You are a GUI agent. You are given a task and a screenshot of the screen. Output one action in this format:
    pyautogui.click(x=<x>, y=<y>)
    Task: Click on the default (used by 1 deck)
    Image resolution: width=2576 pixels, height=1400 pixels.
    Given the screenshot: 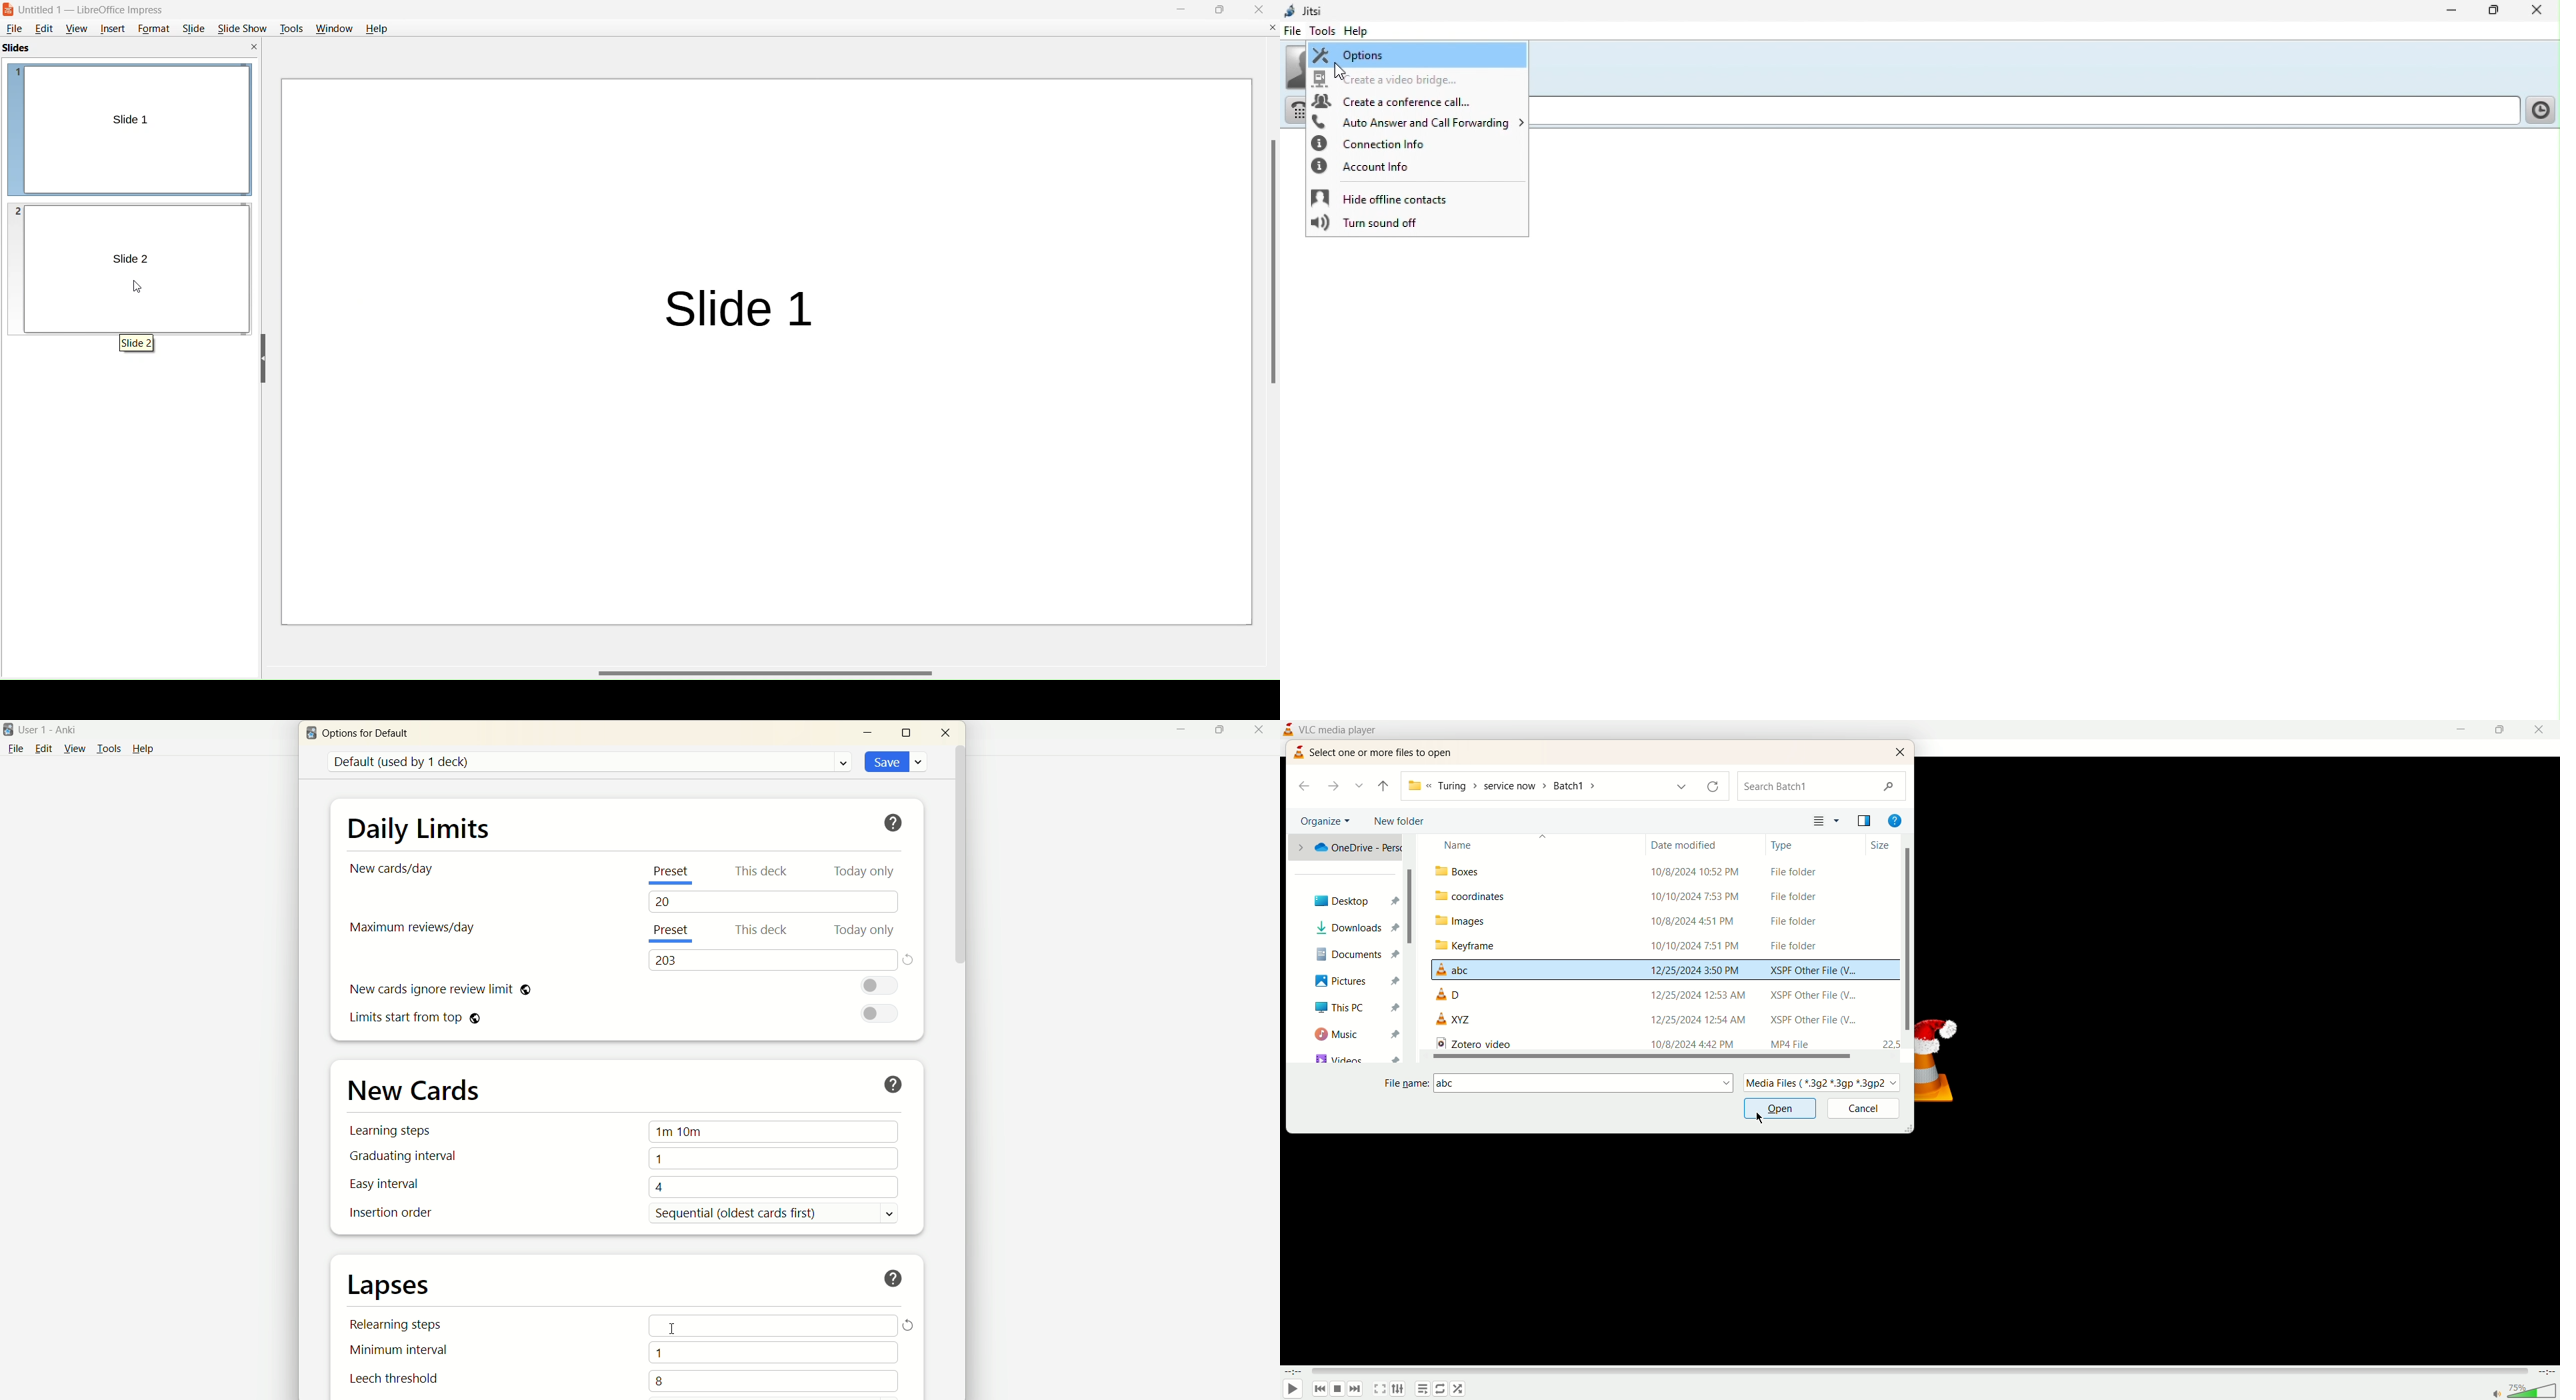 What is the action you would take?
    pyautogui.click(x=589, y=762)
    